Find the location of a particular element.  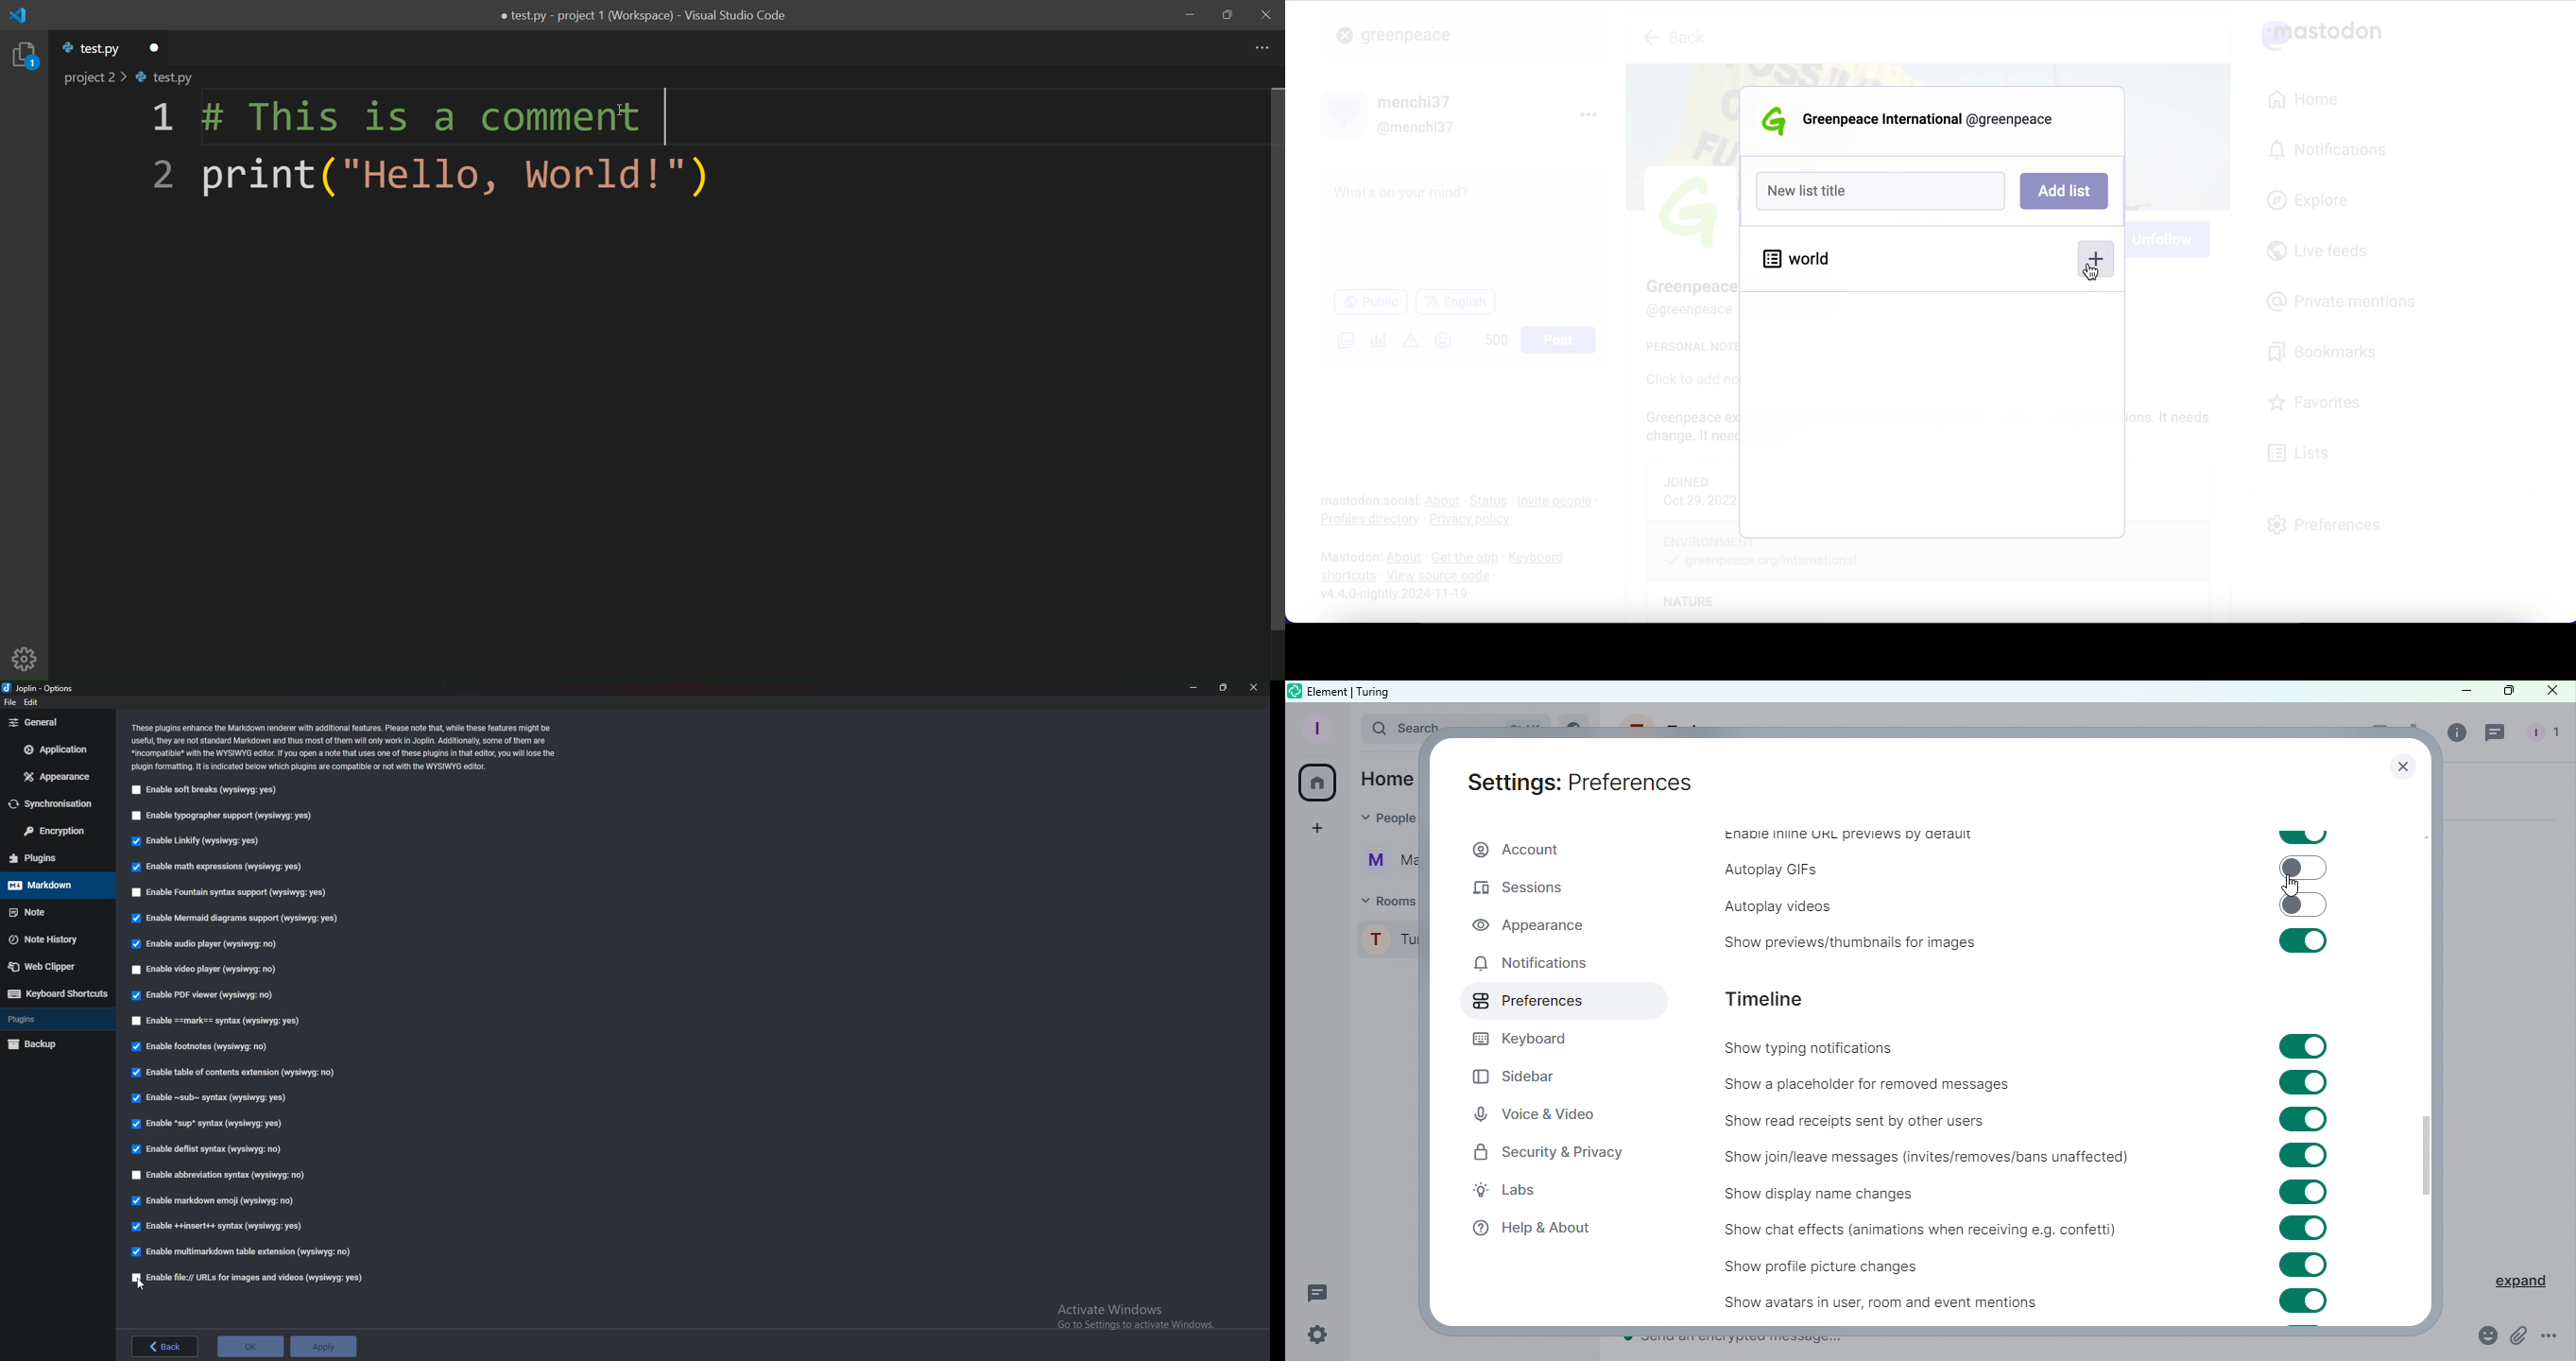

home is located at coordinates (2301, 100).